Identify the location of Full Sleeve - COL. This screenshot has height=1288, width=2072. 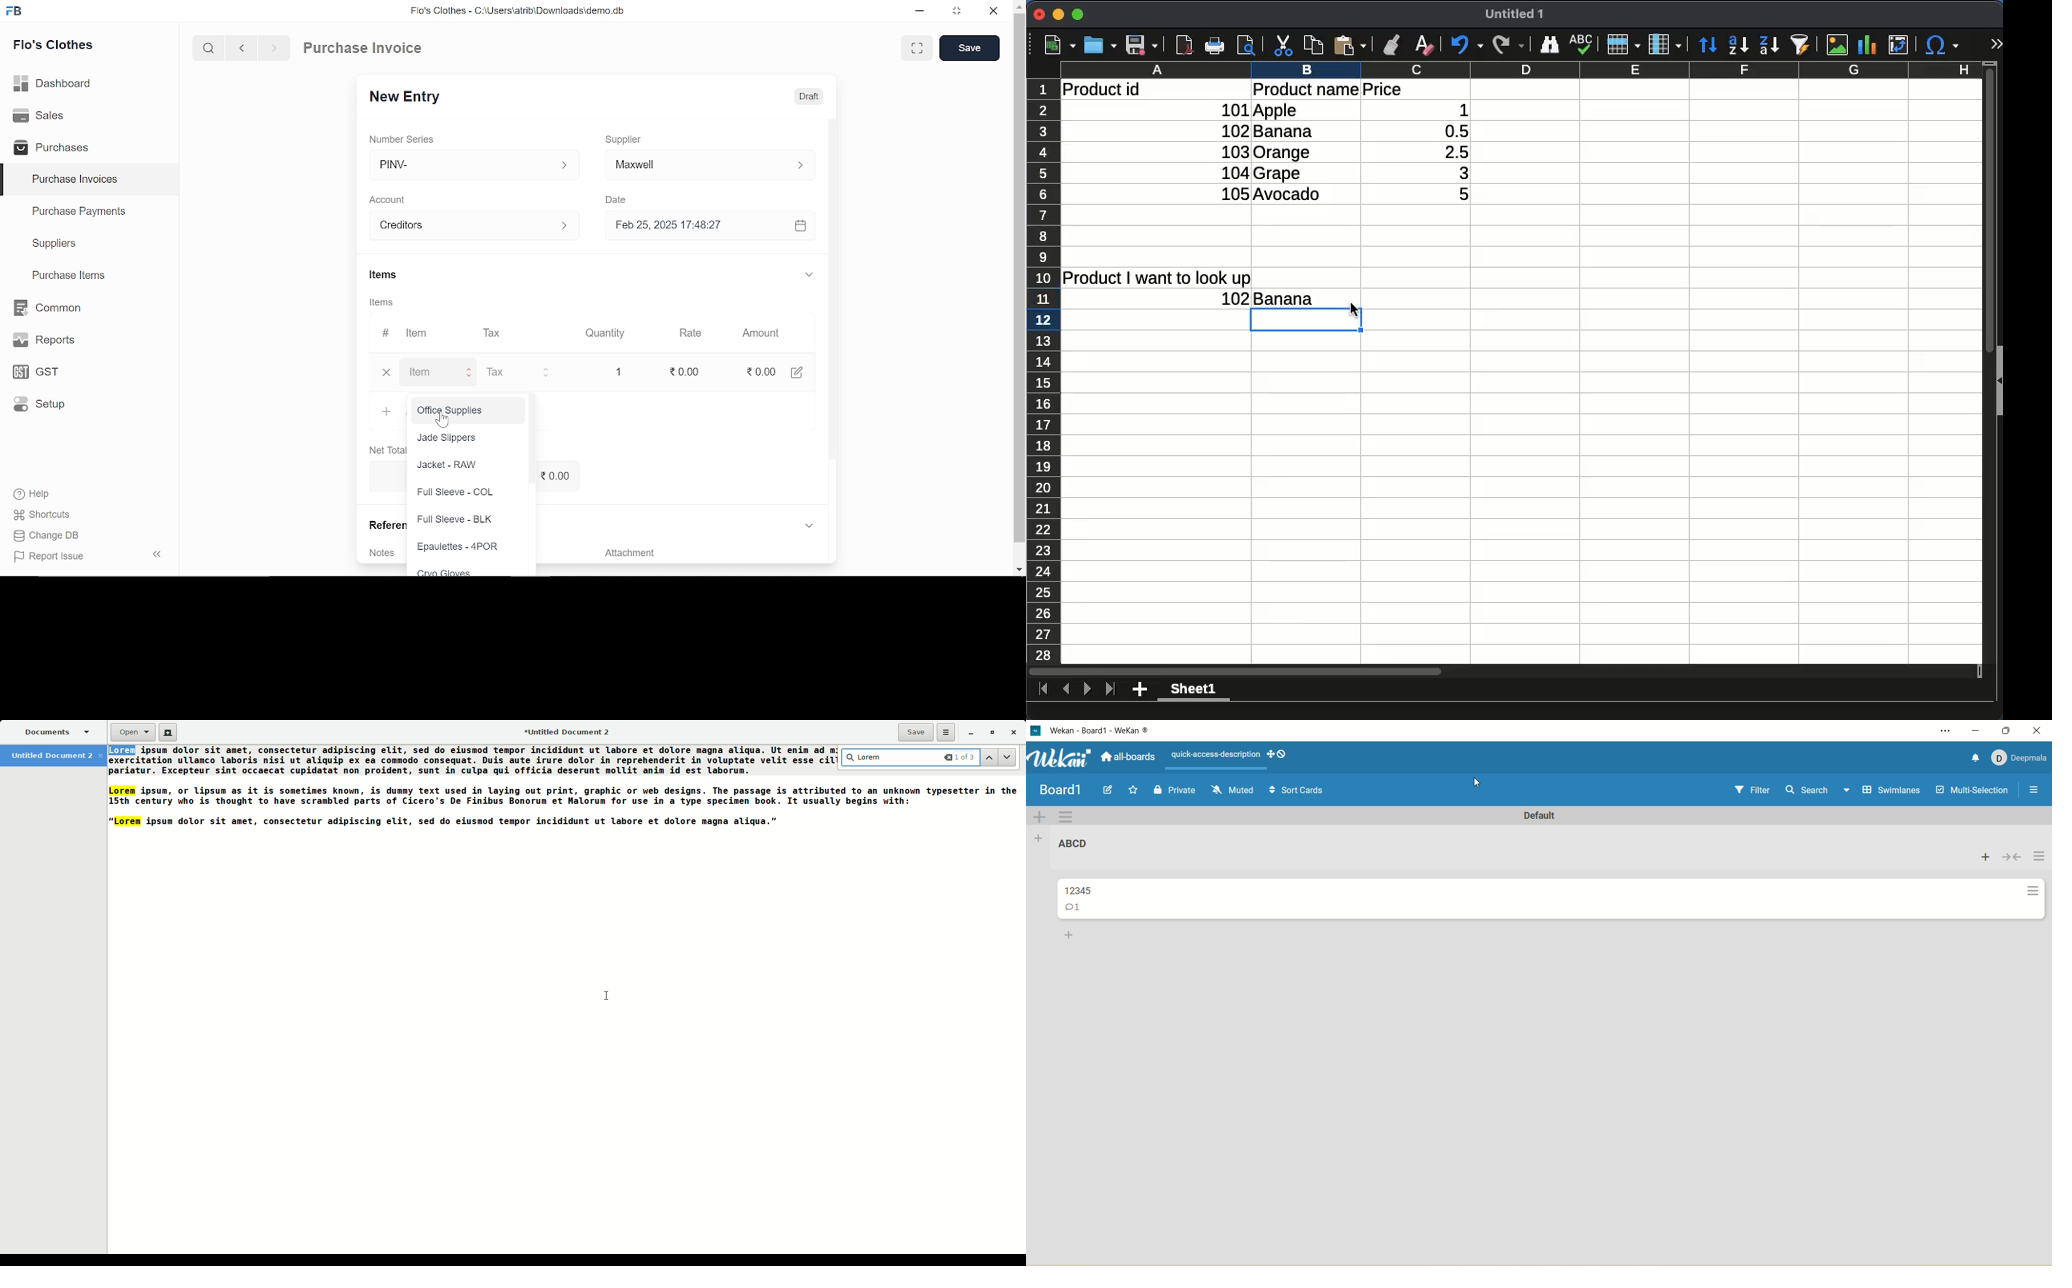
(464, 492).